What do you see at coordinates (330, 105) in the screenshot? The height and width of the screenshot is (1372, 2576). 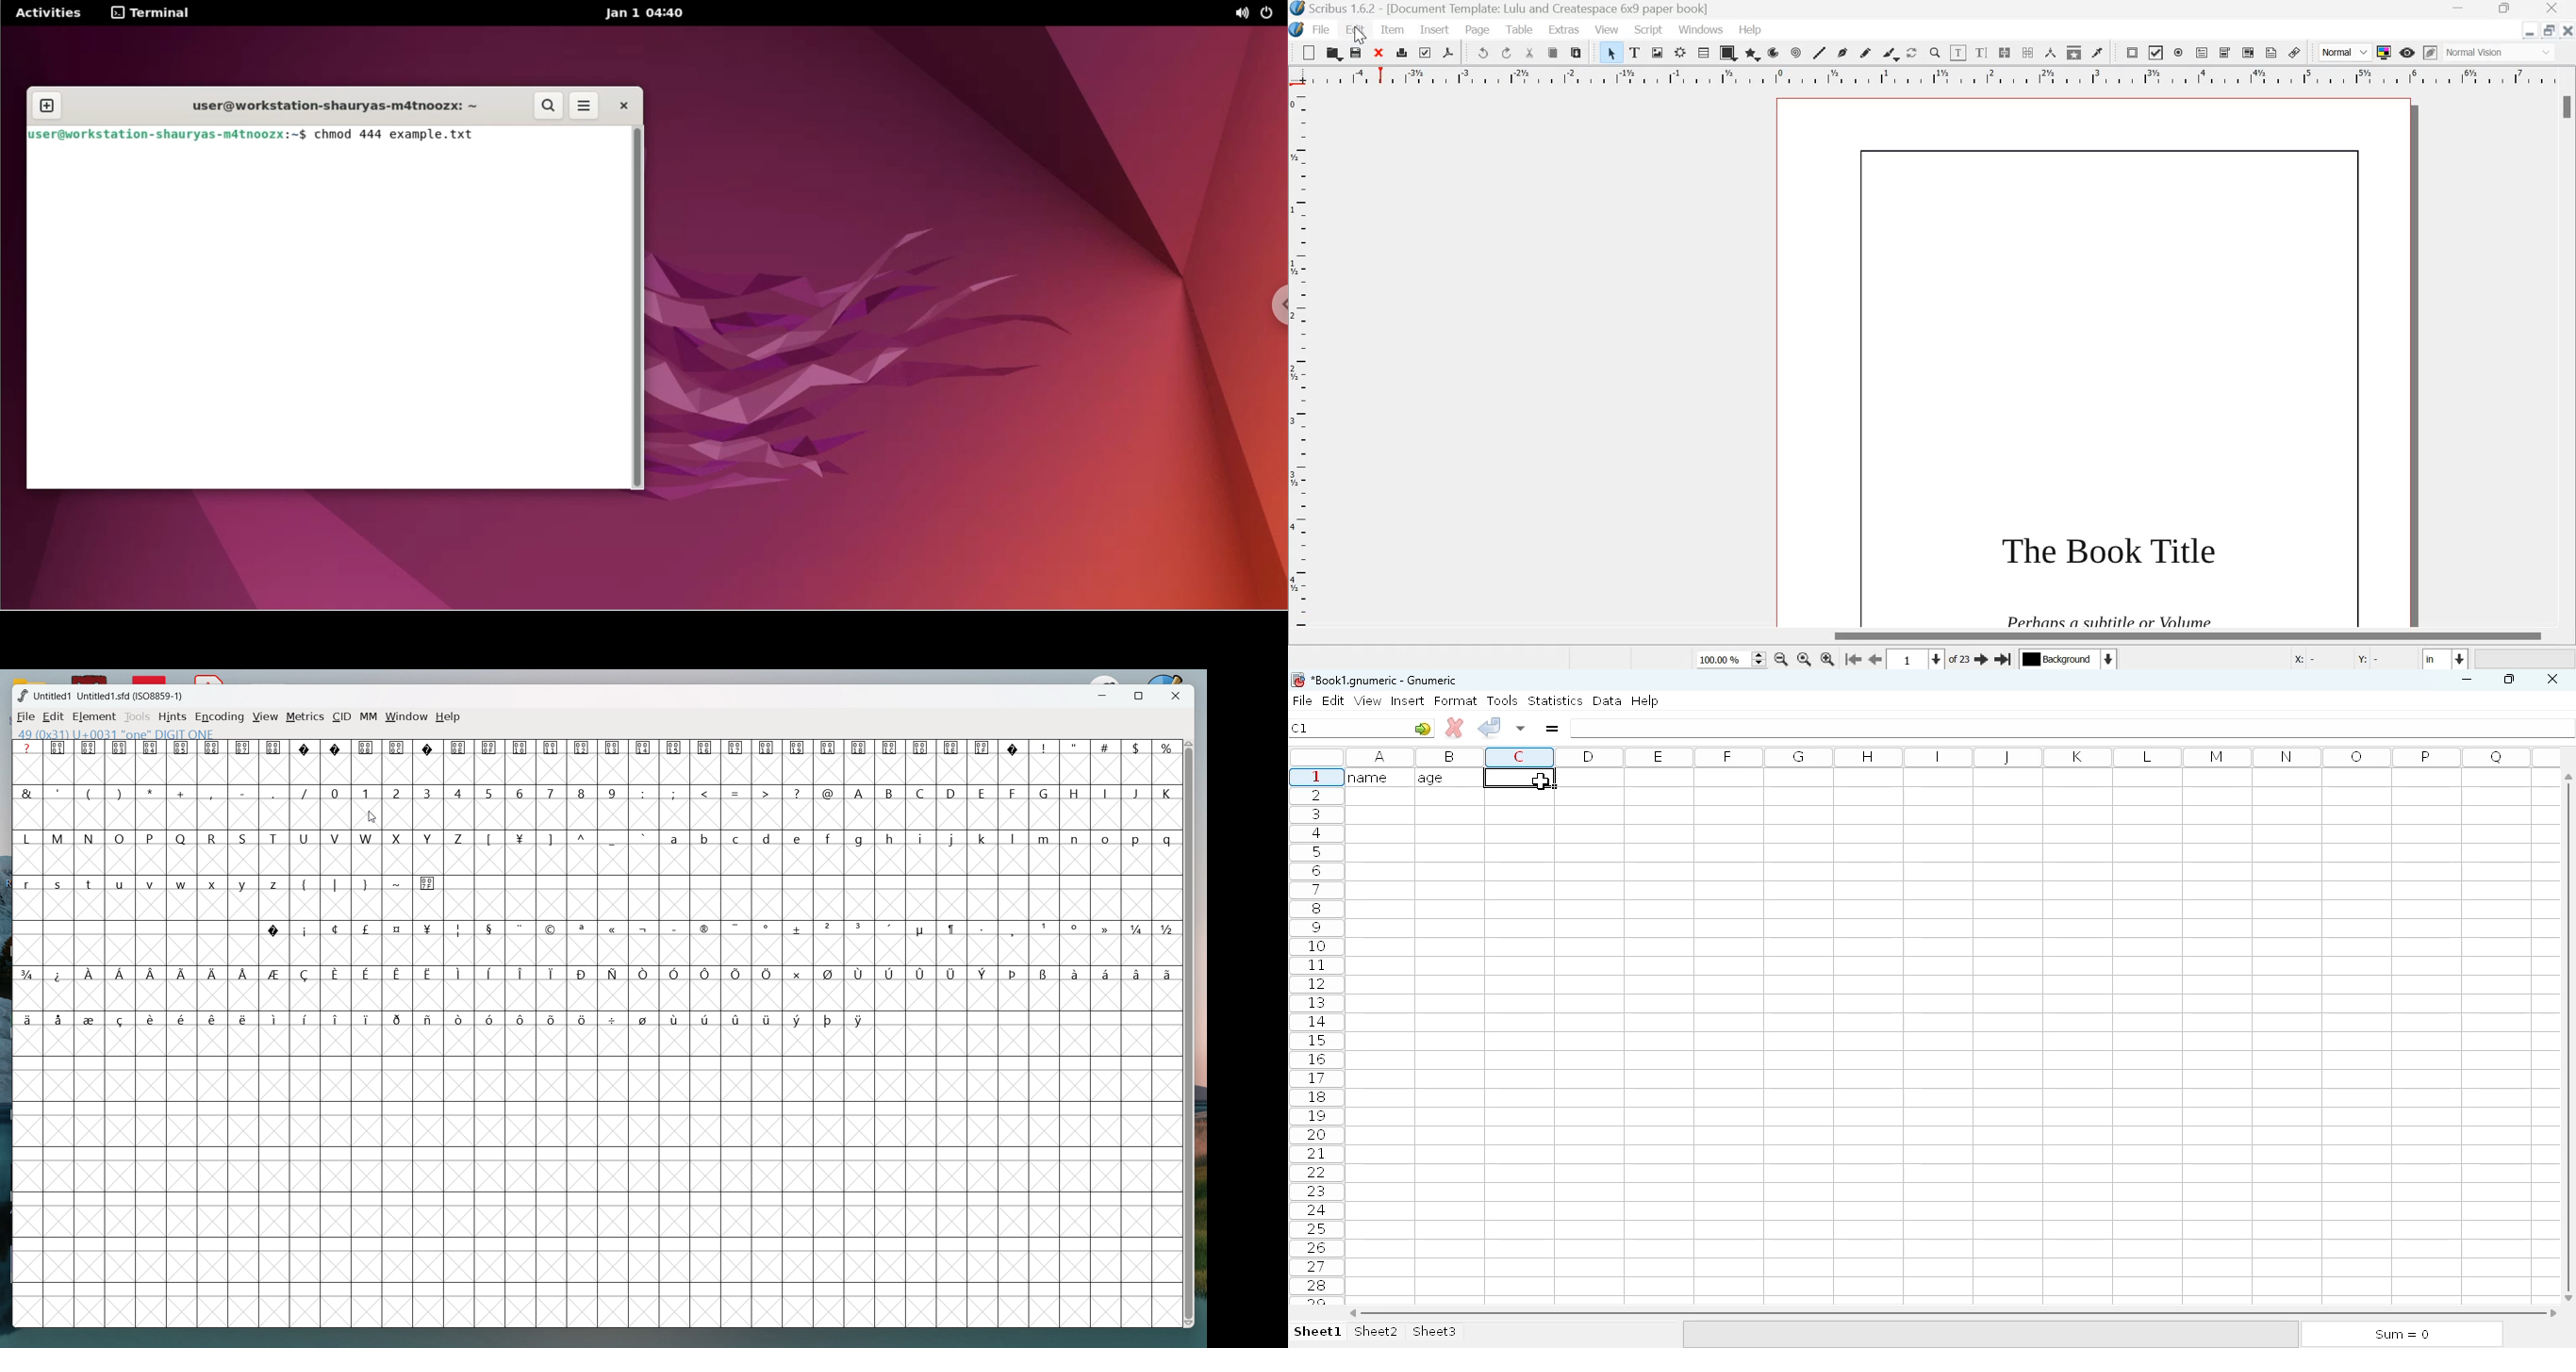 I see `user@workstation-shauryas-mdtnoozx: ~` at bounding box center [330, 105].